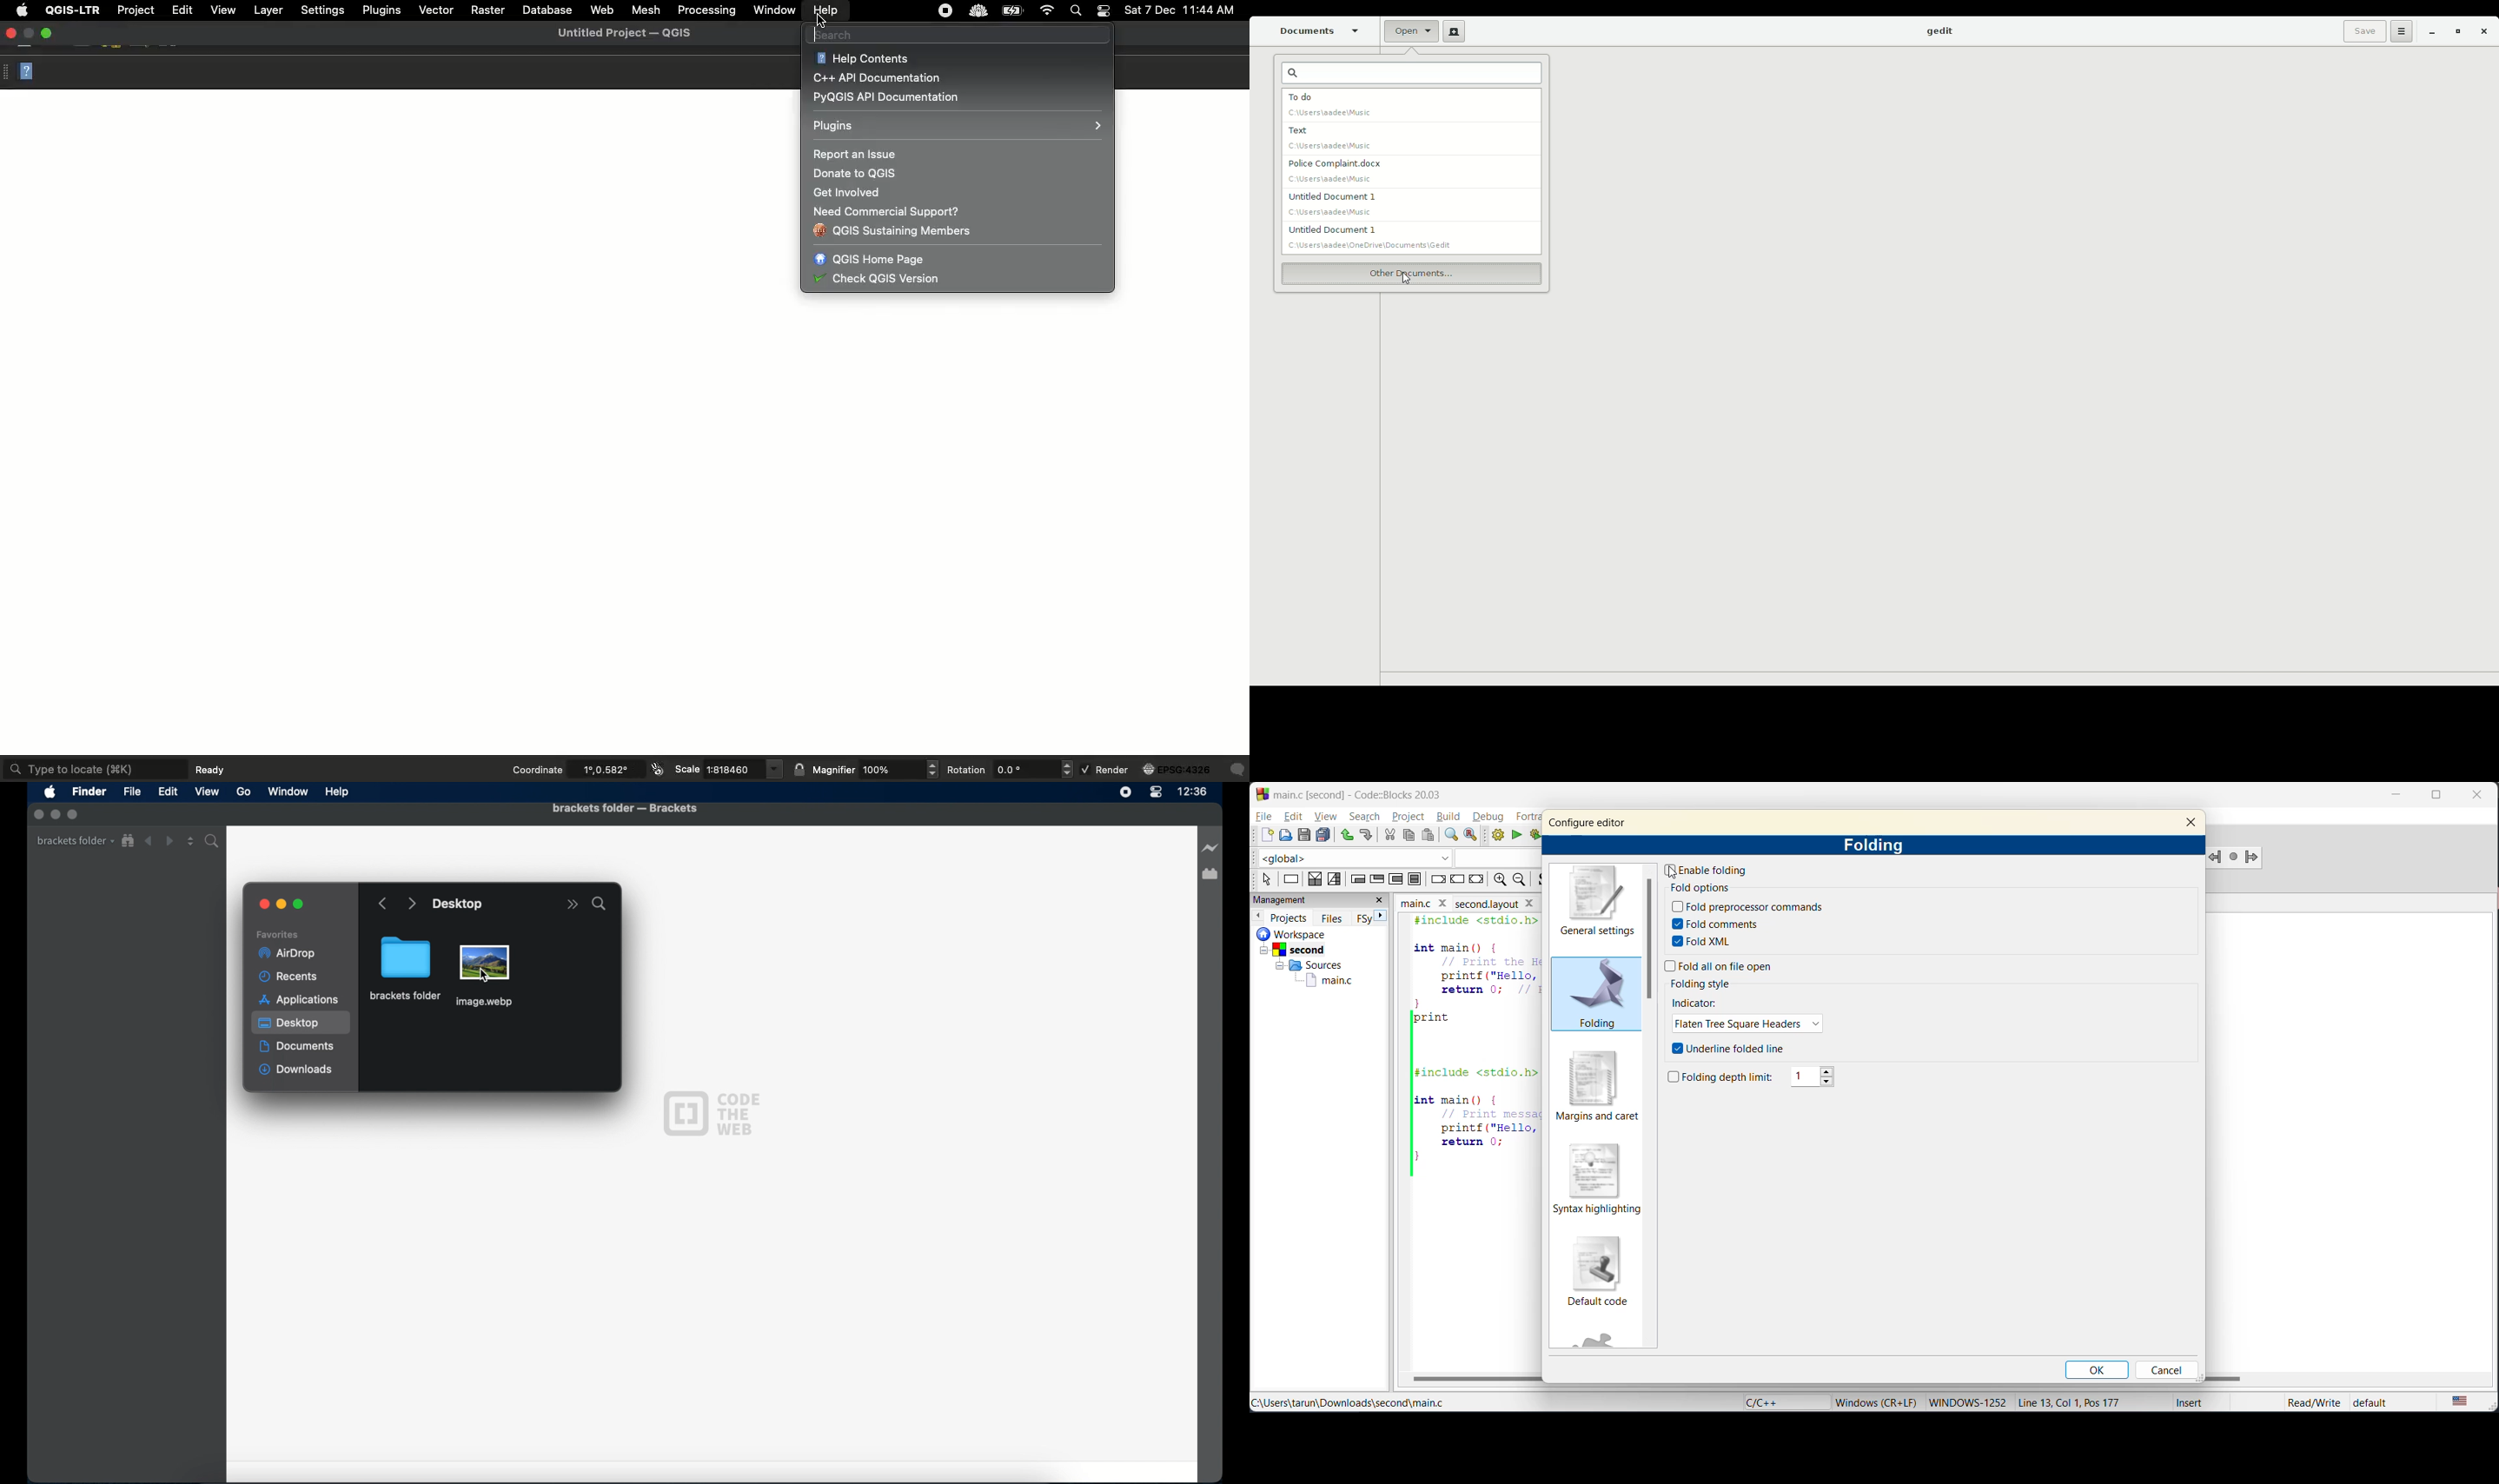 Image resolution: width=2520 pixels, height=1484 pixels. Describe the element at coordinates (625, 809) in the screenshot. I see `brackets folder - brackets` at that location.